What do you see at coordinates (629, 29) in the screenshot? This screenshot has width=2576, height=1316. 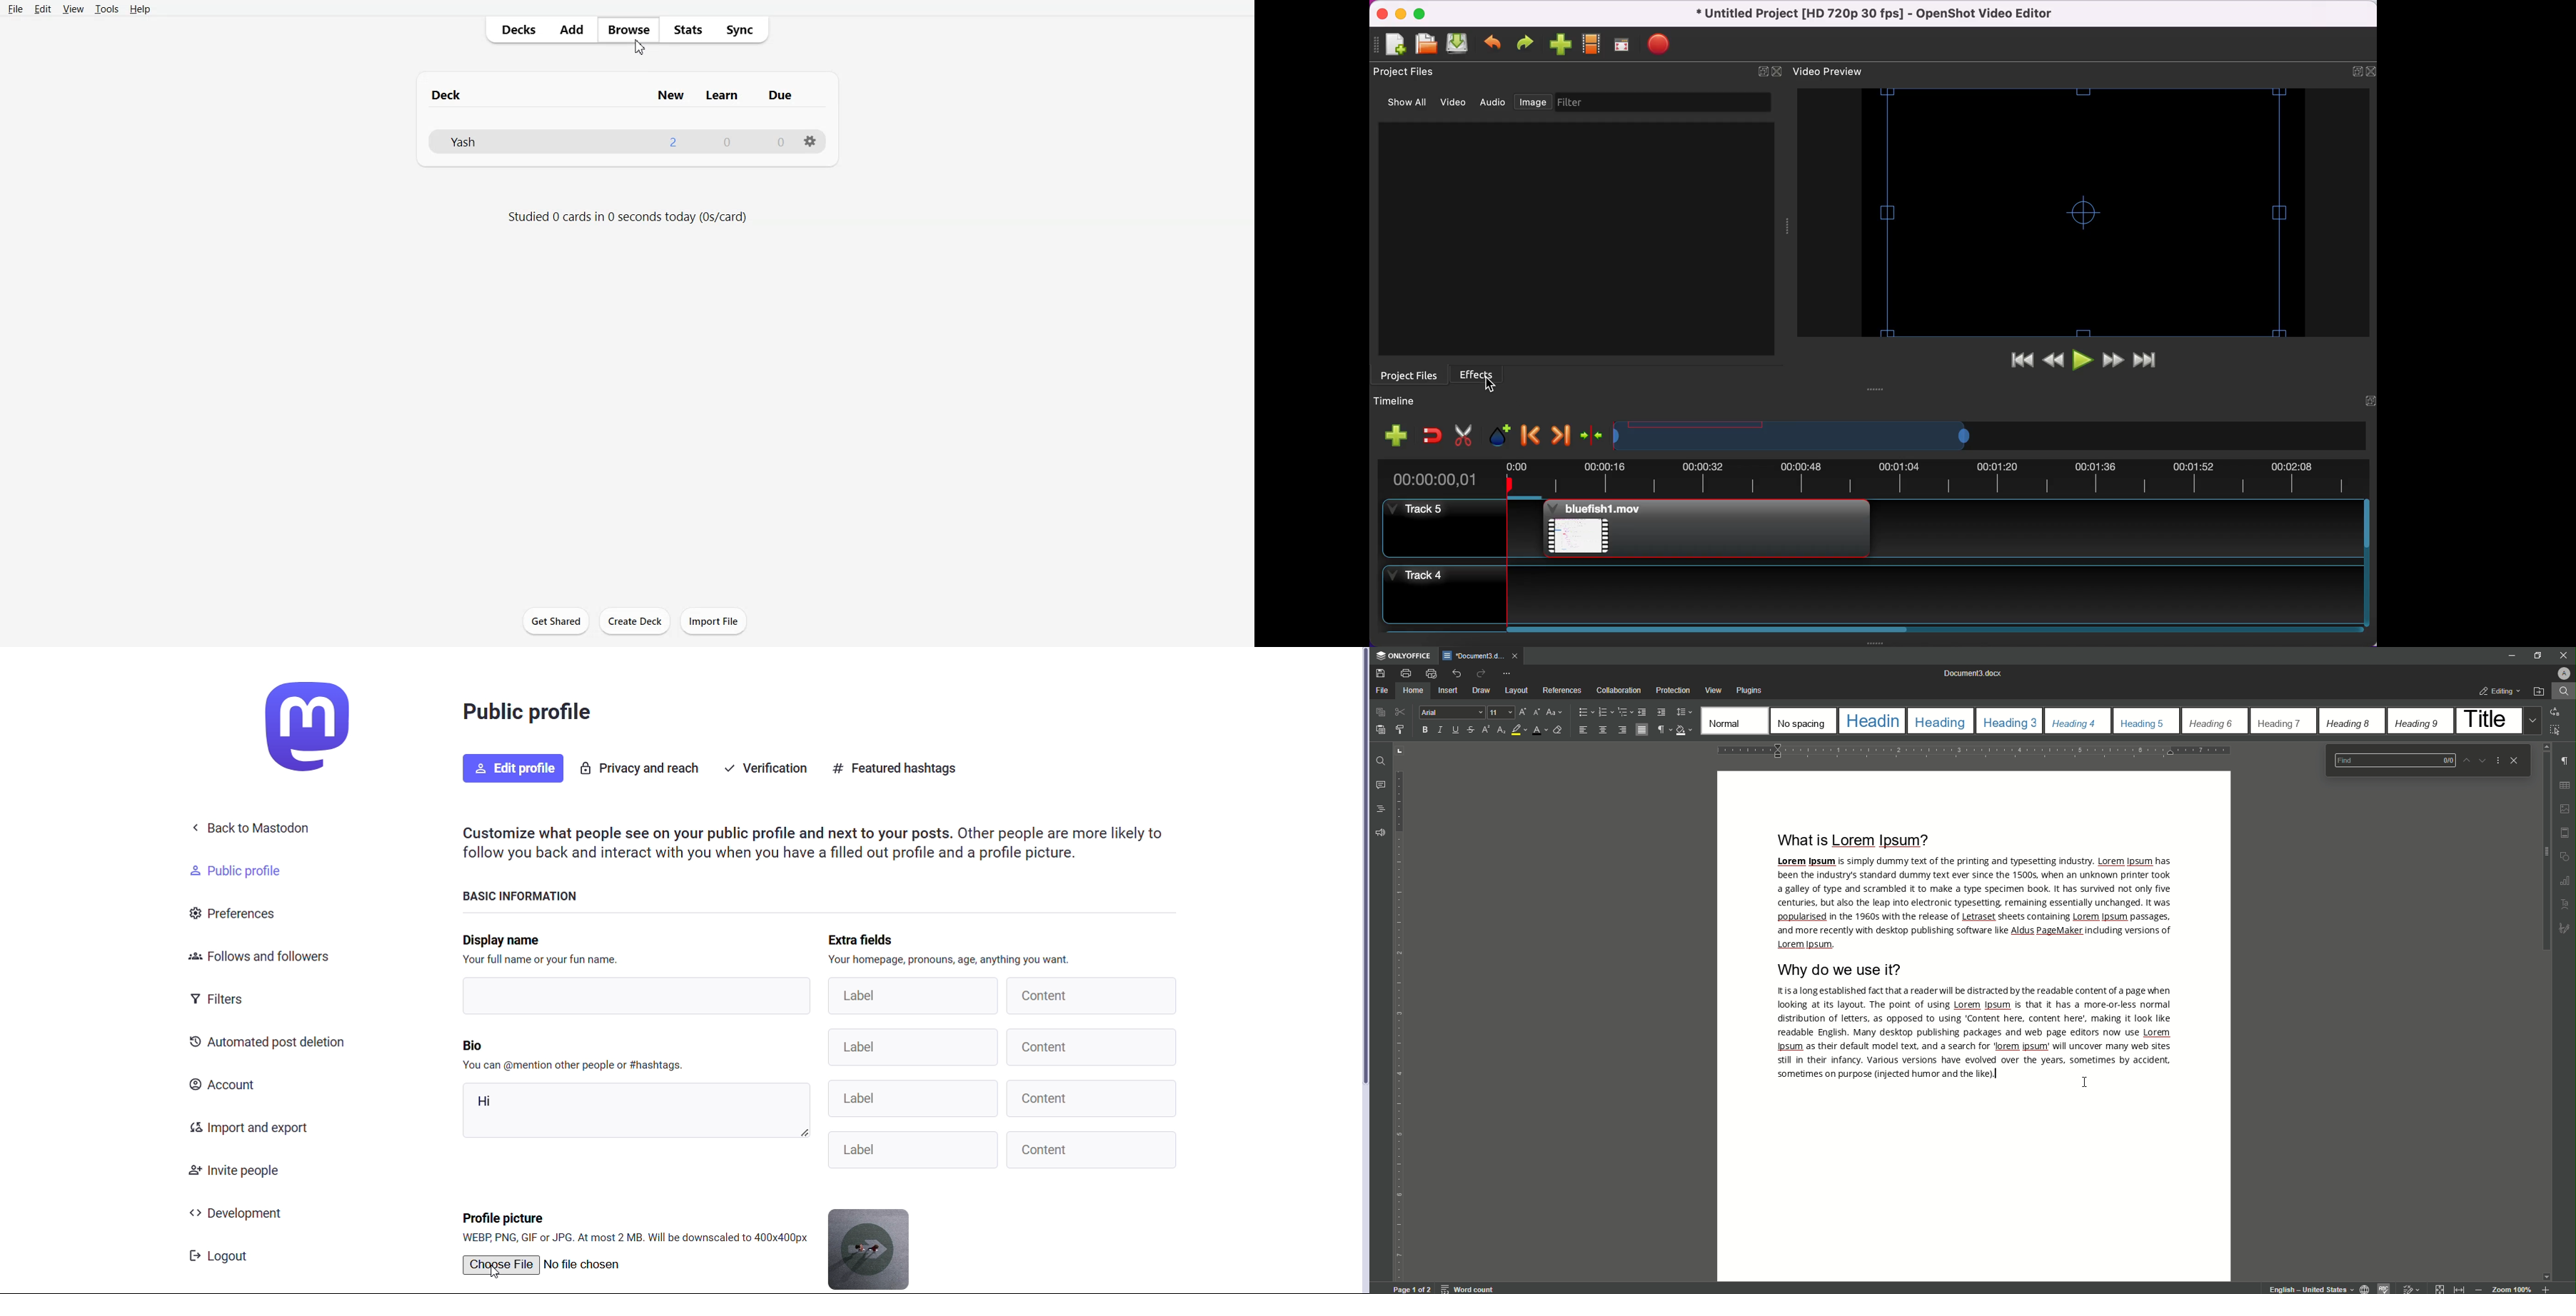 I see `Browse` at bounding box center [629, 29].